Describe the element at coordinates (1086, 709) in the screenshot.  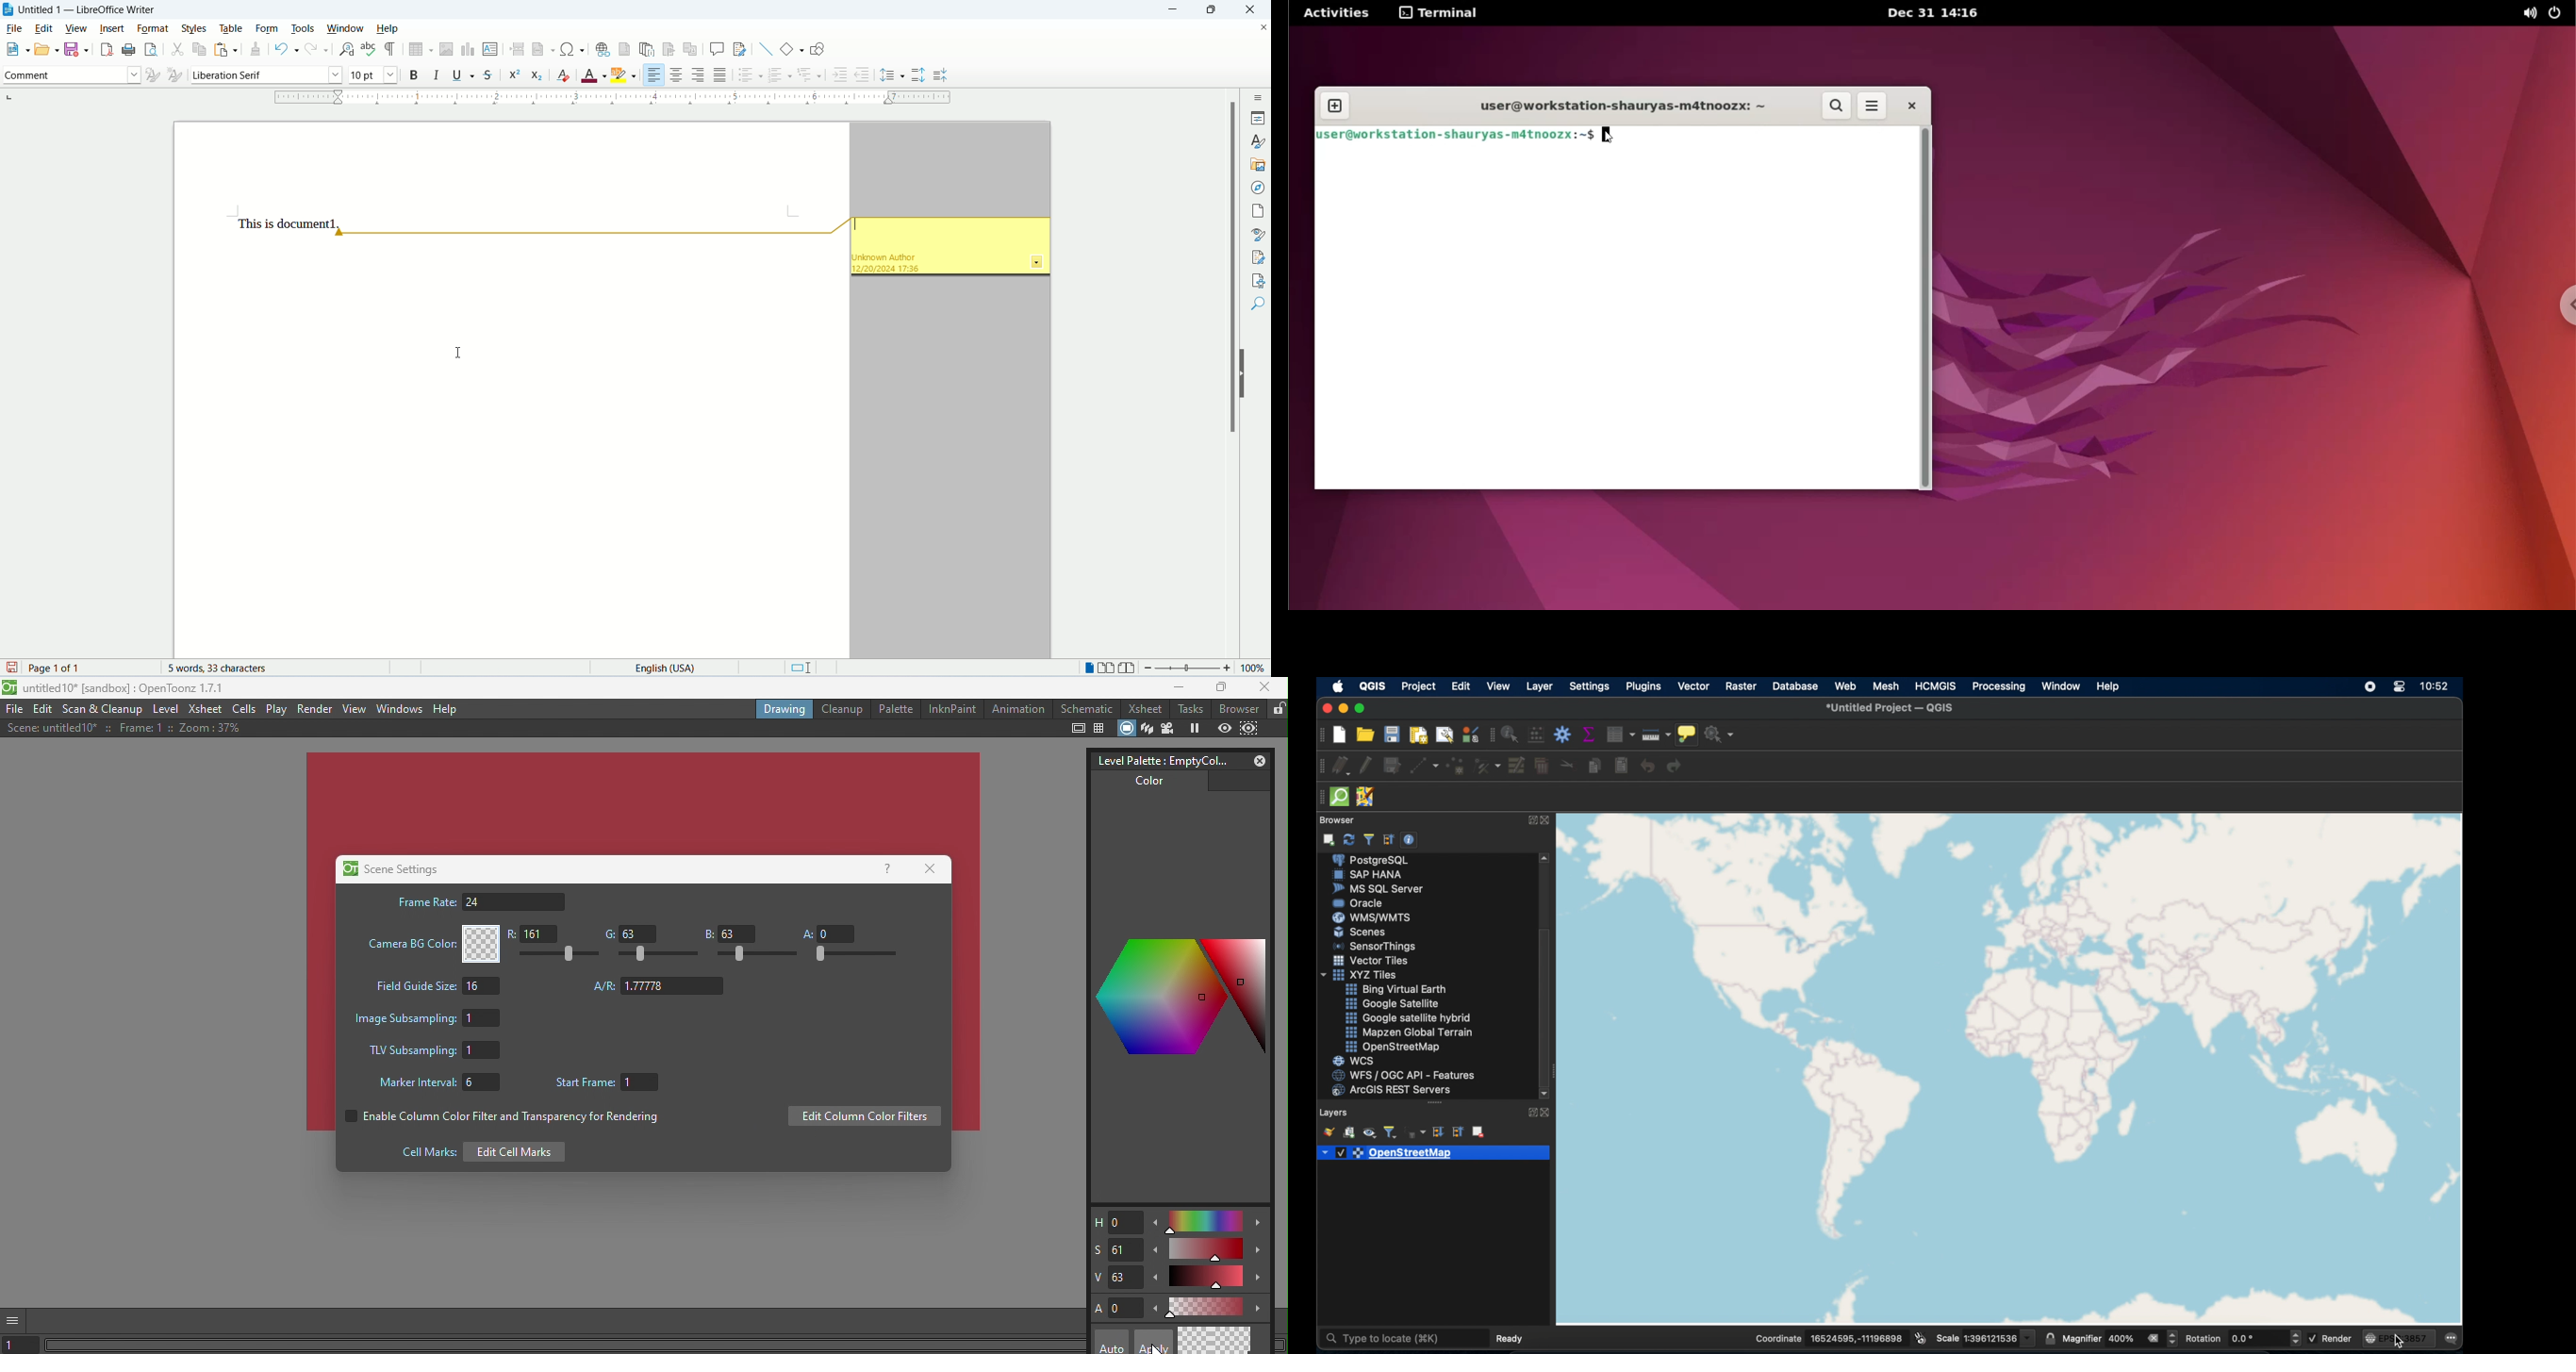
I see `Schematic` at that location.